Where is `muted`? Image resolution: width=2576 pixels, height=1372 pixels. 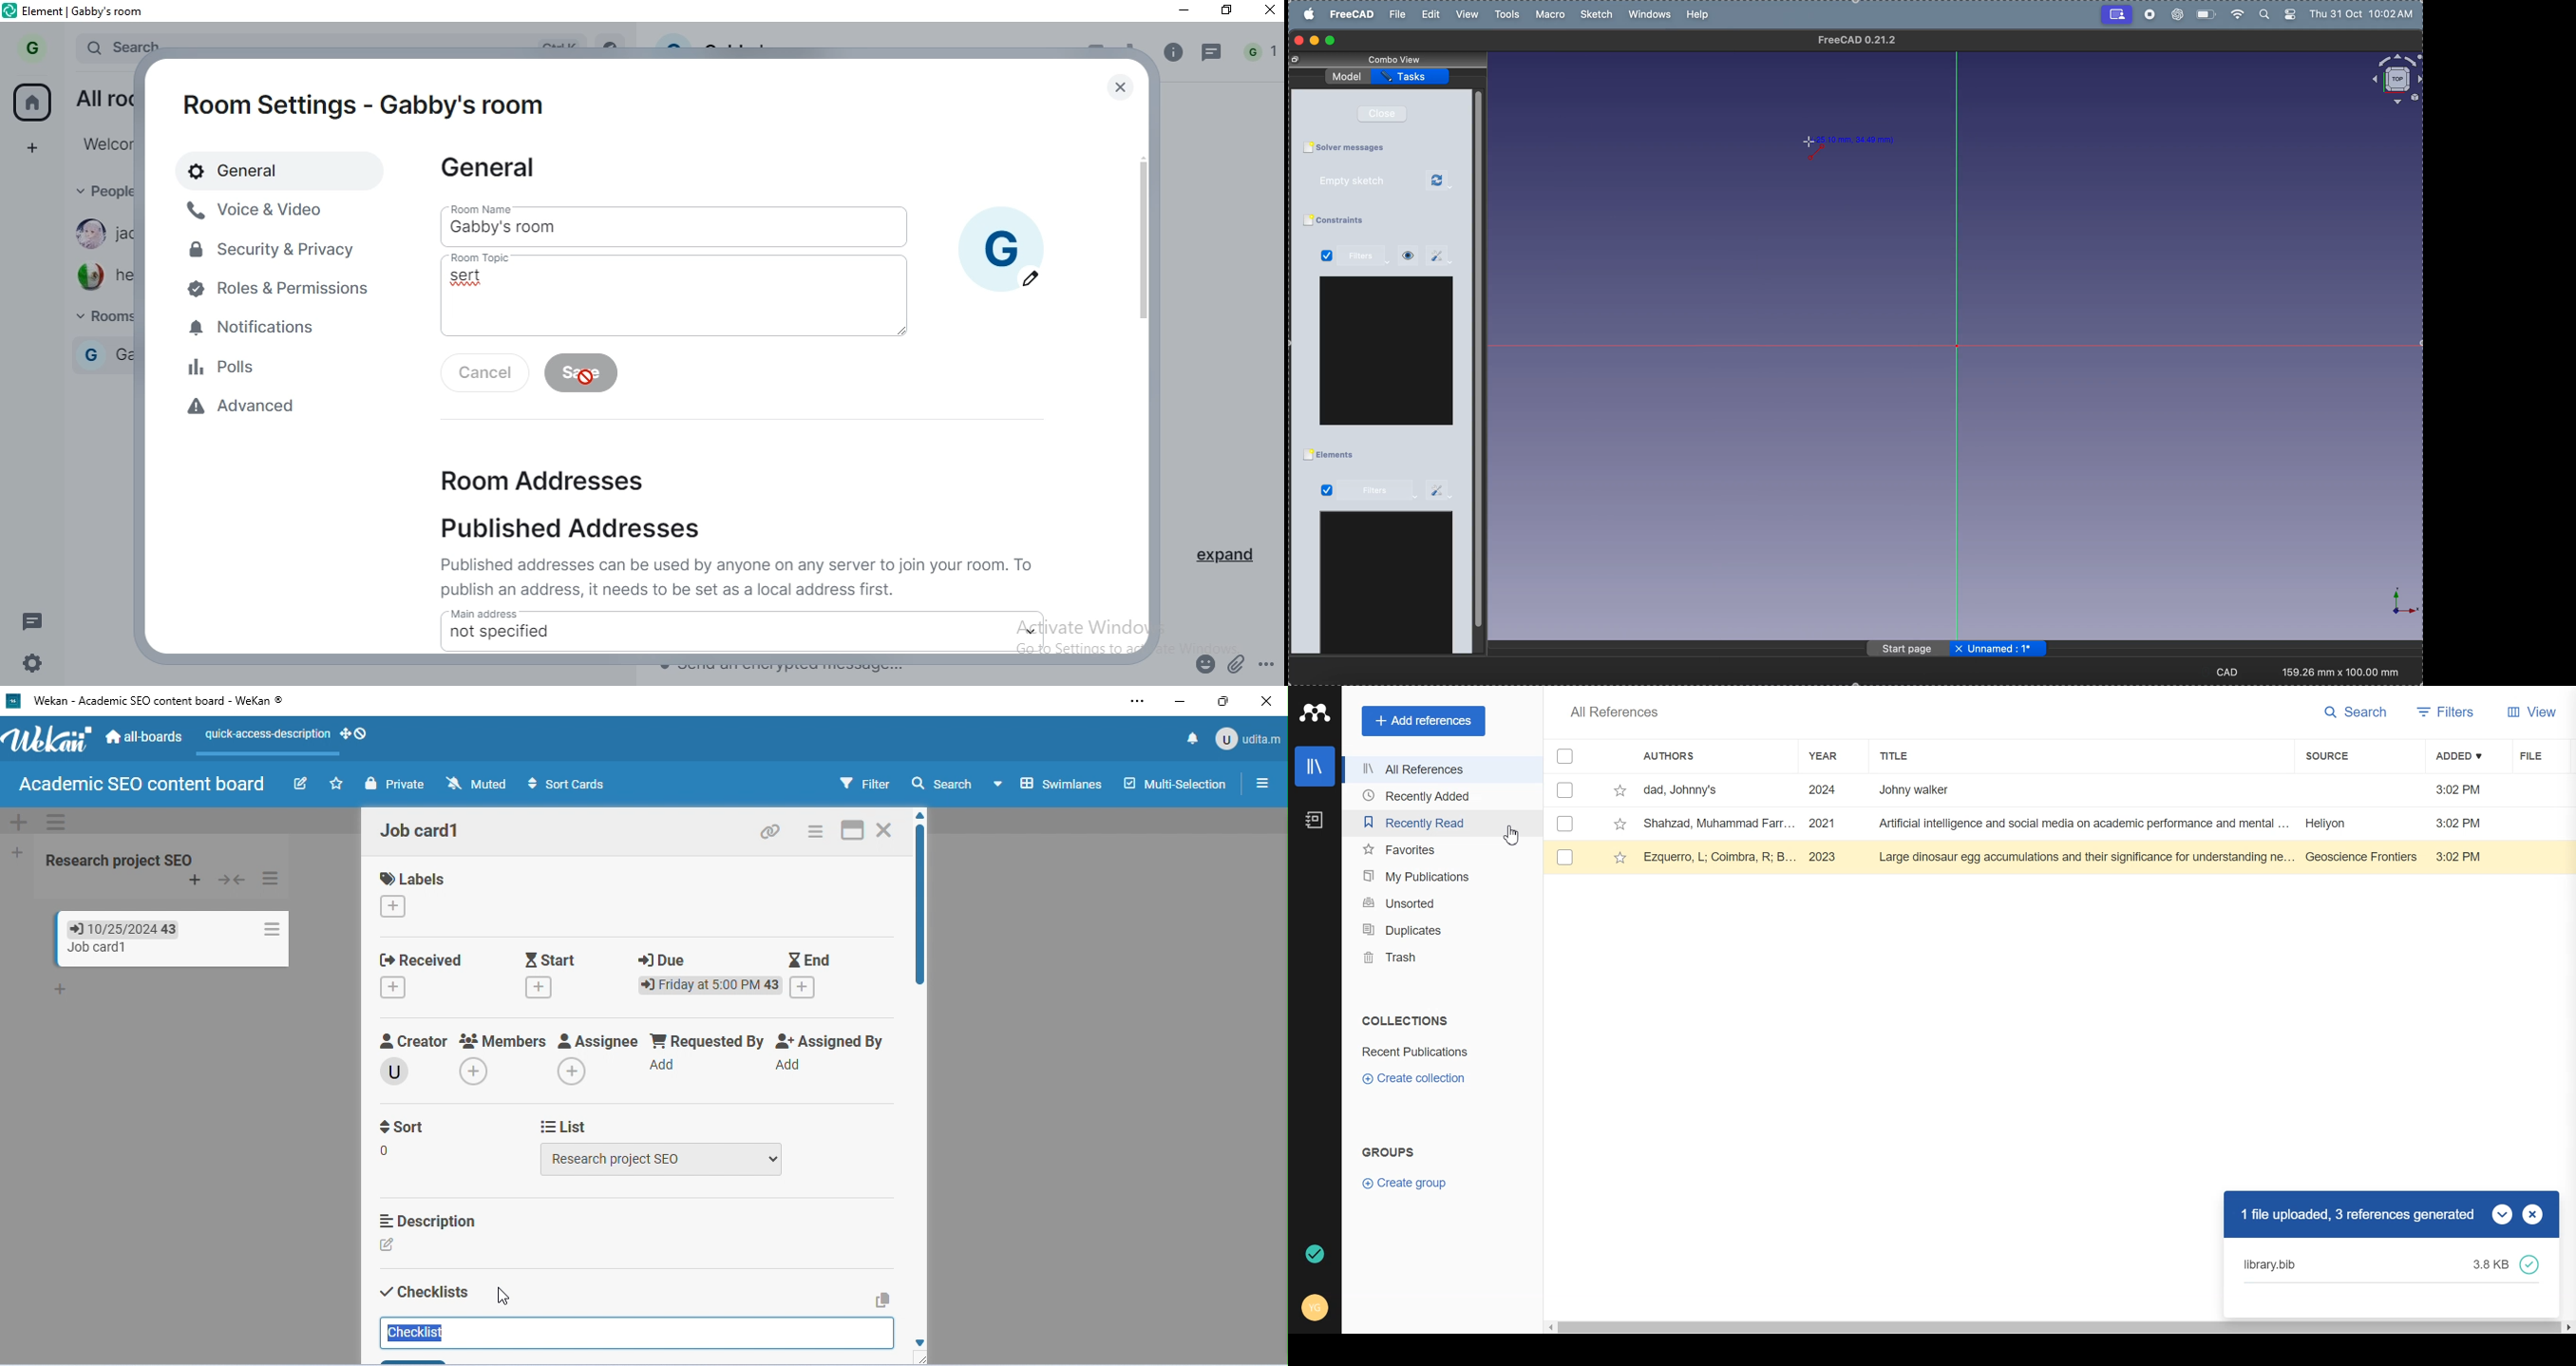 muted is located at coordinates (475, 783).